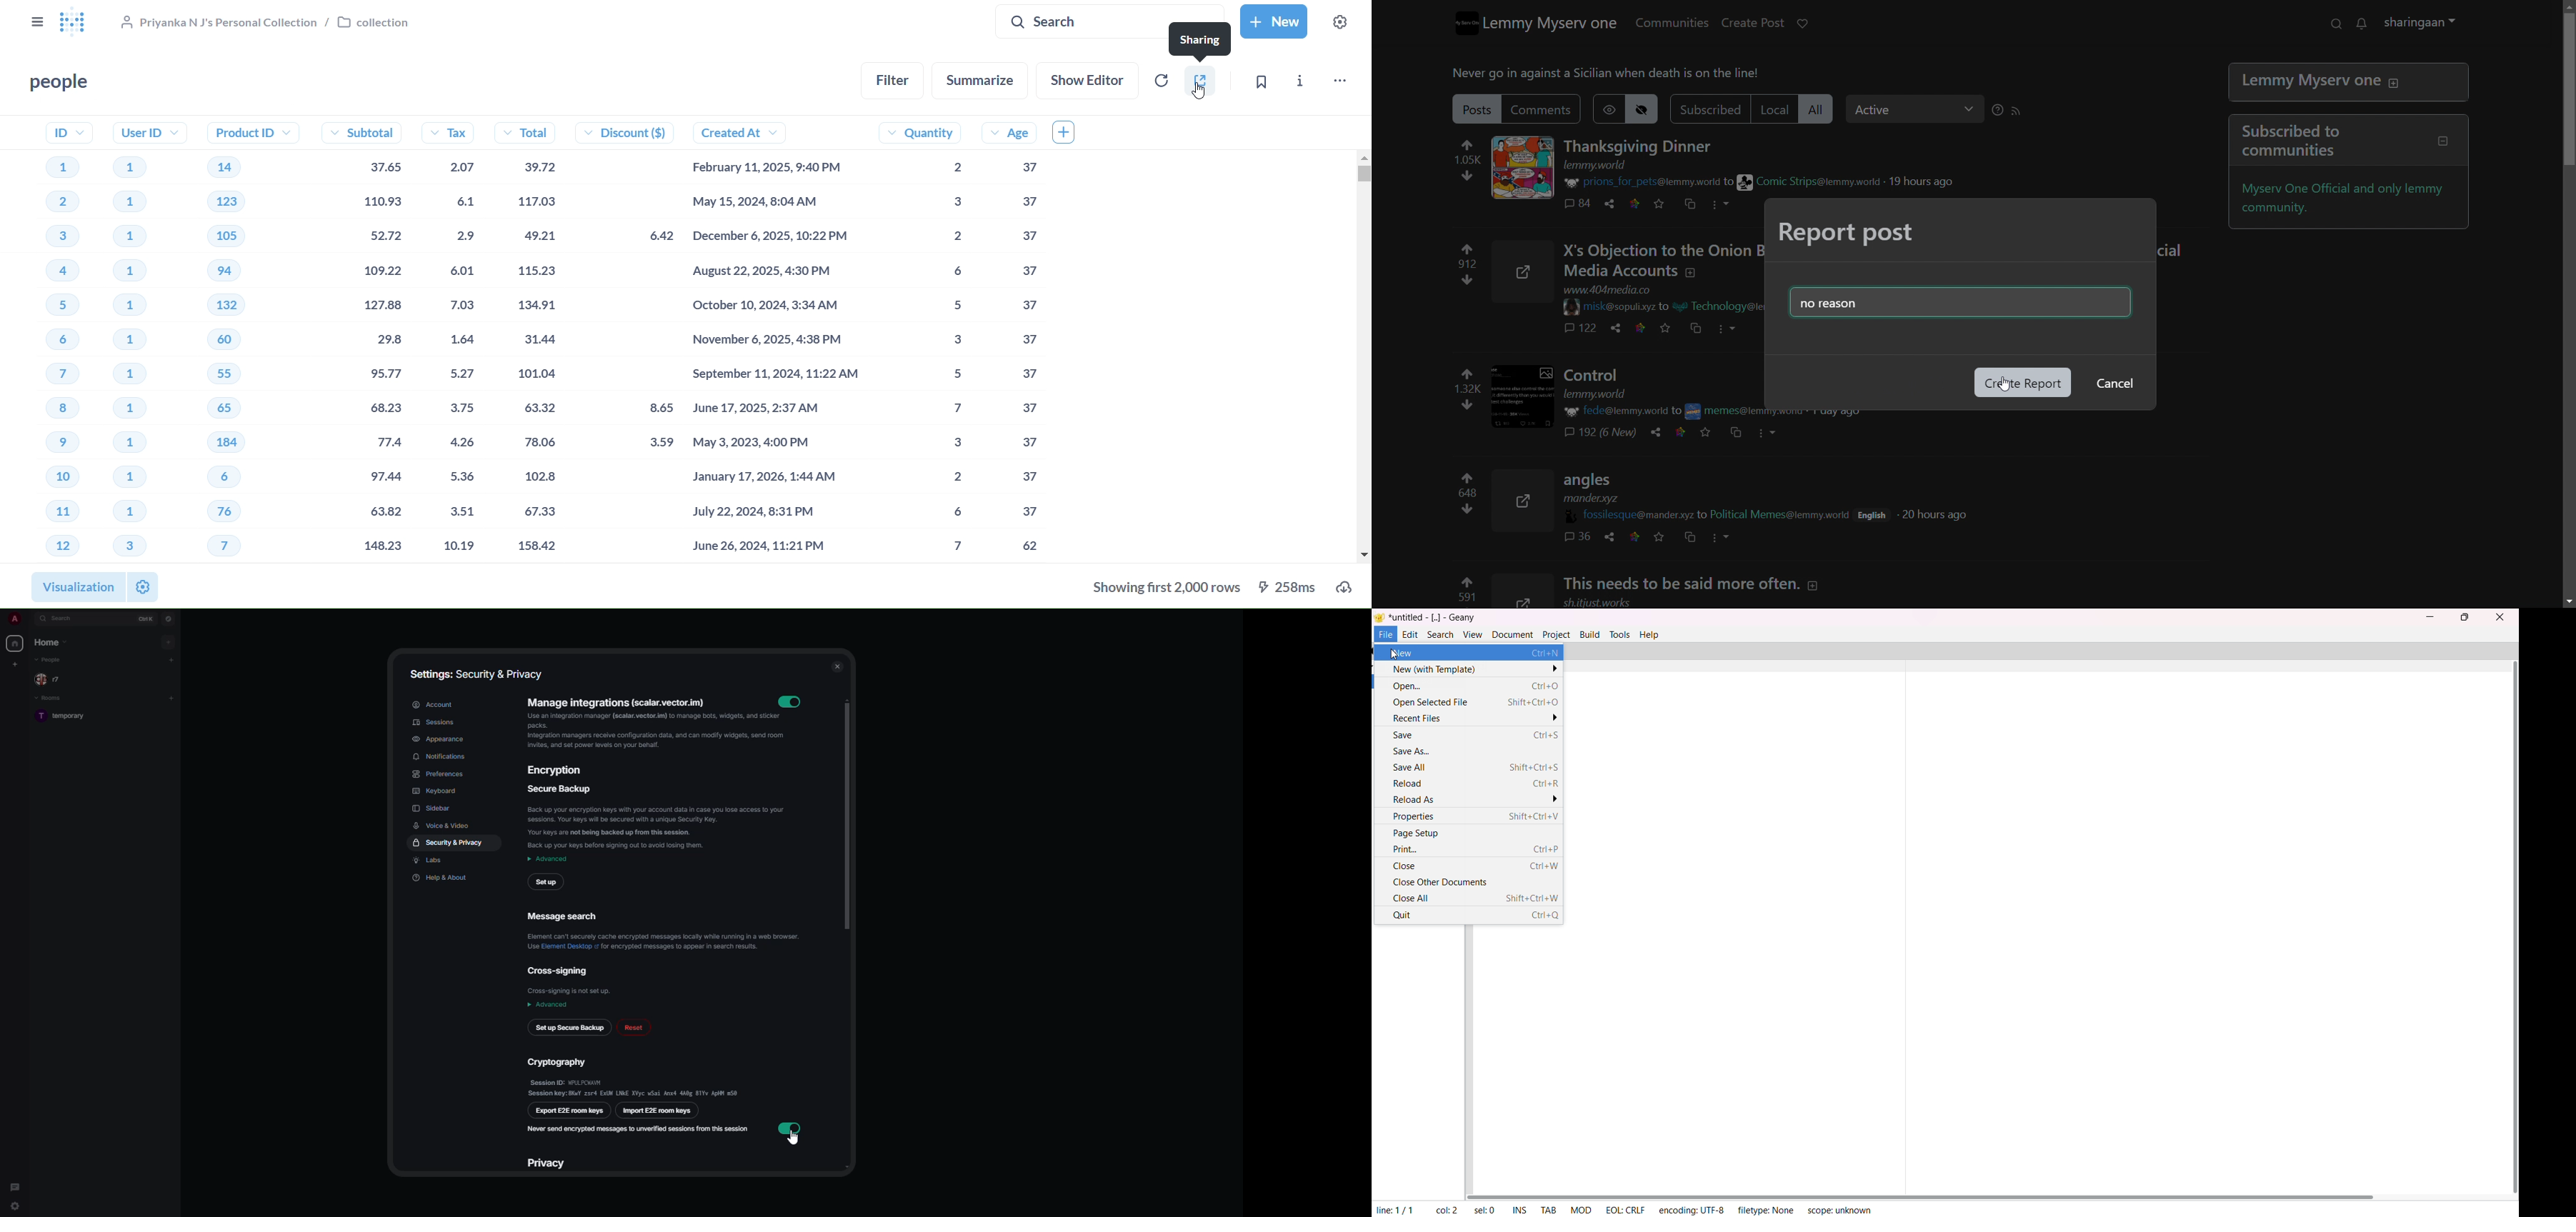  Describe the element at coordinates (29, 620) in the screenshot. I see `expand` at that location.